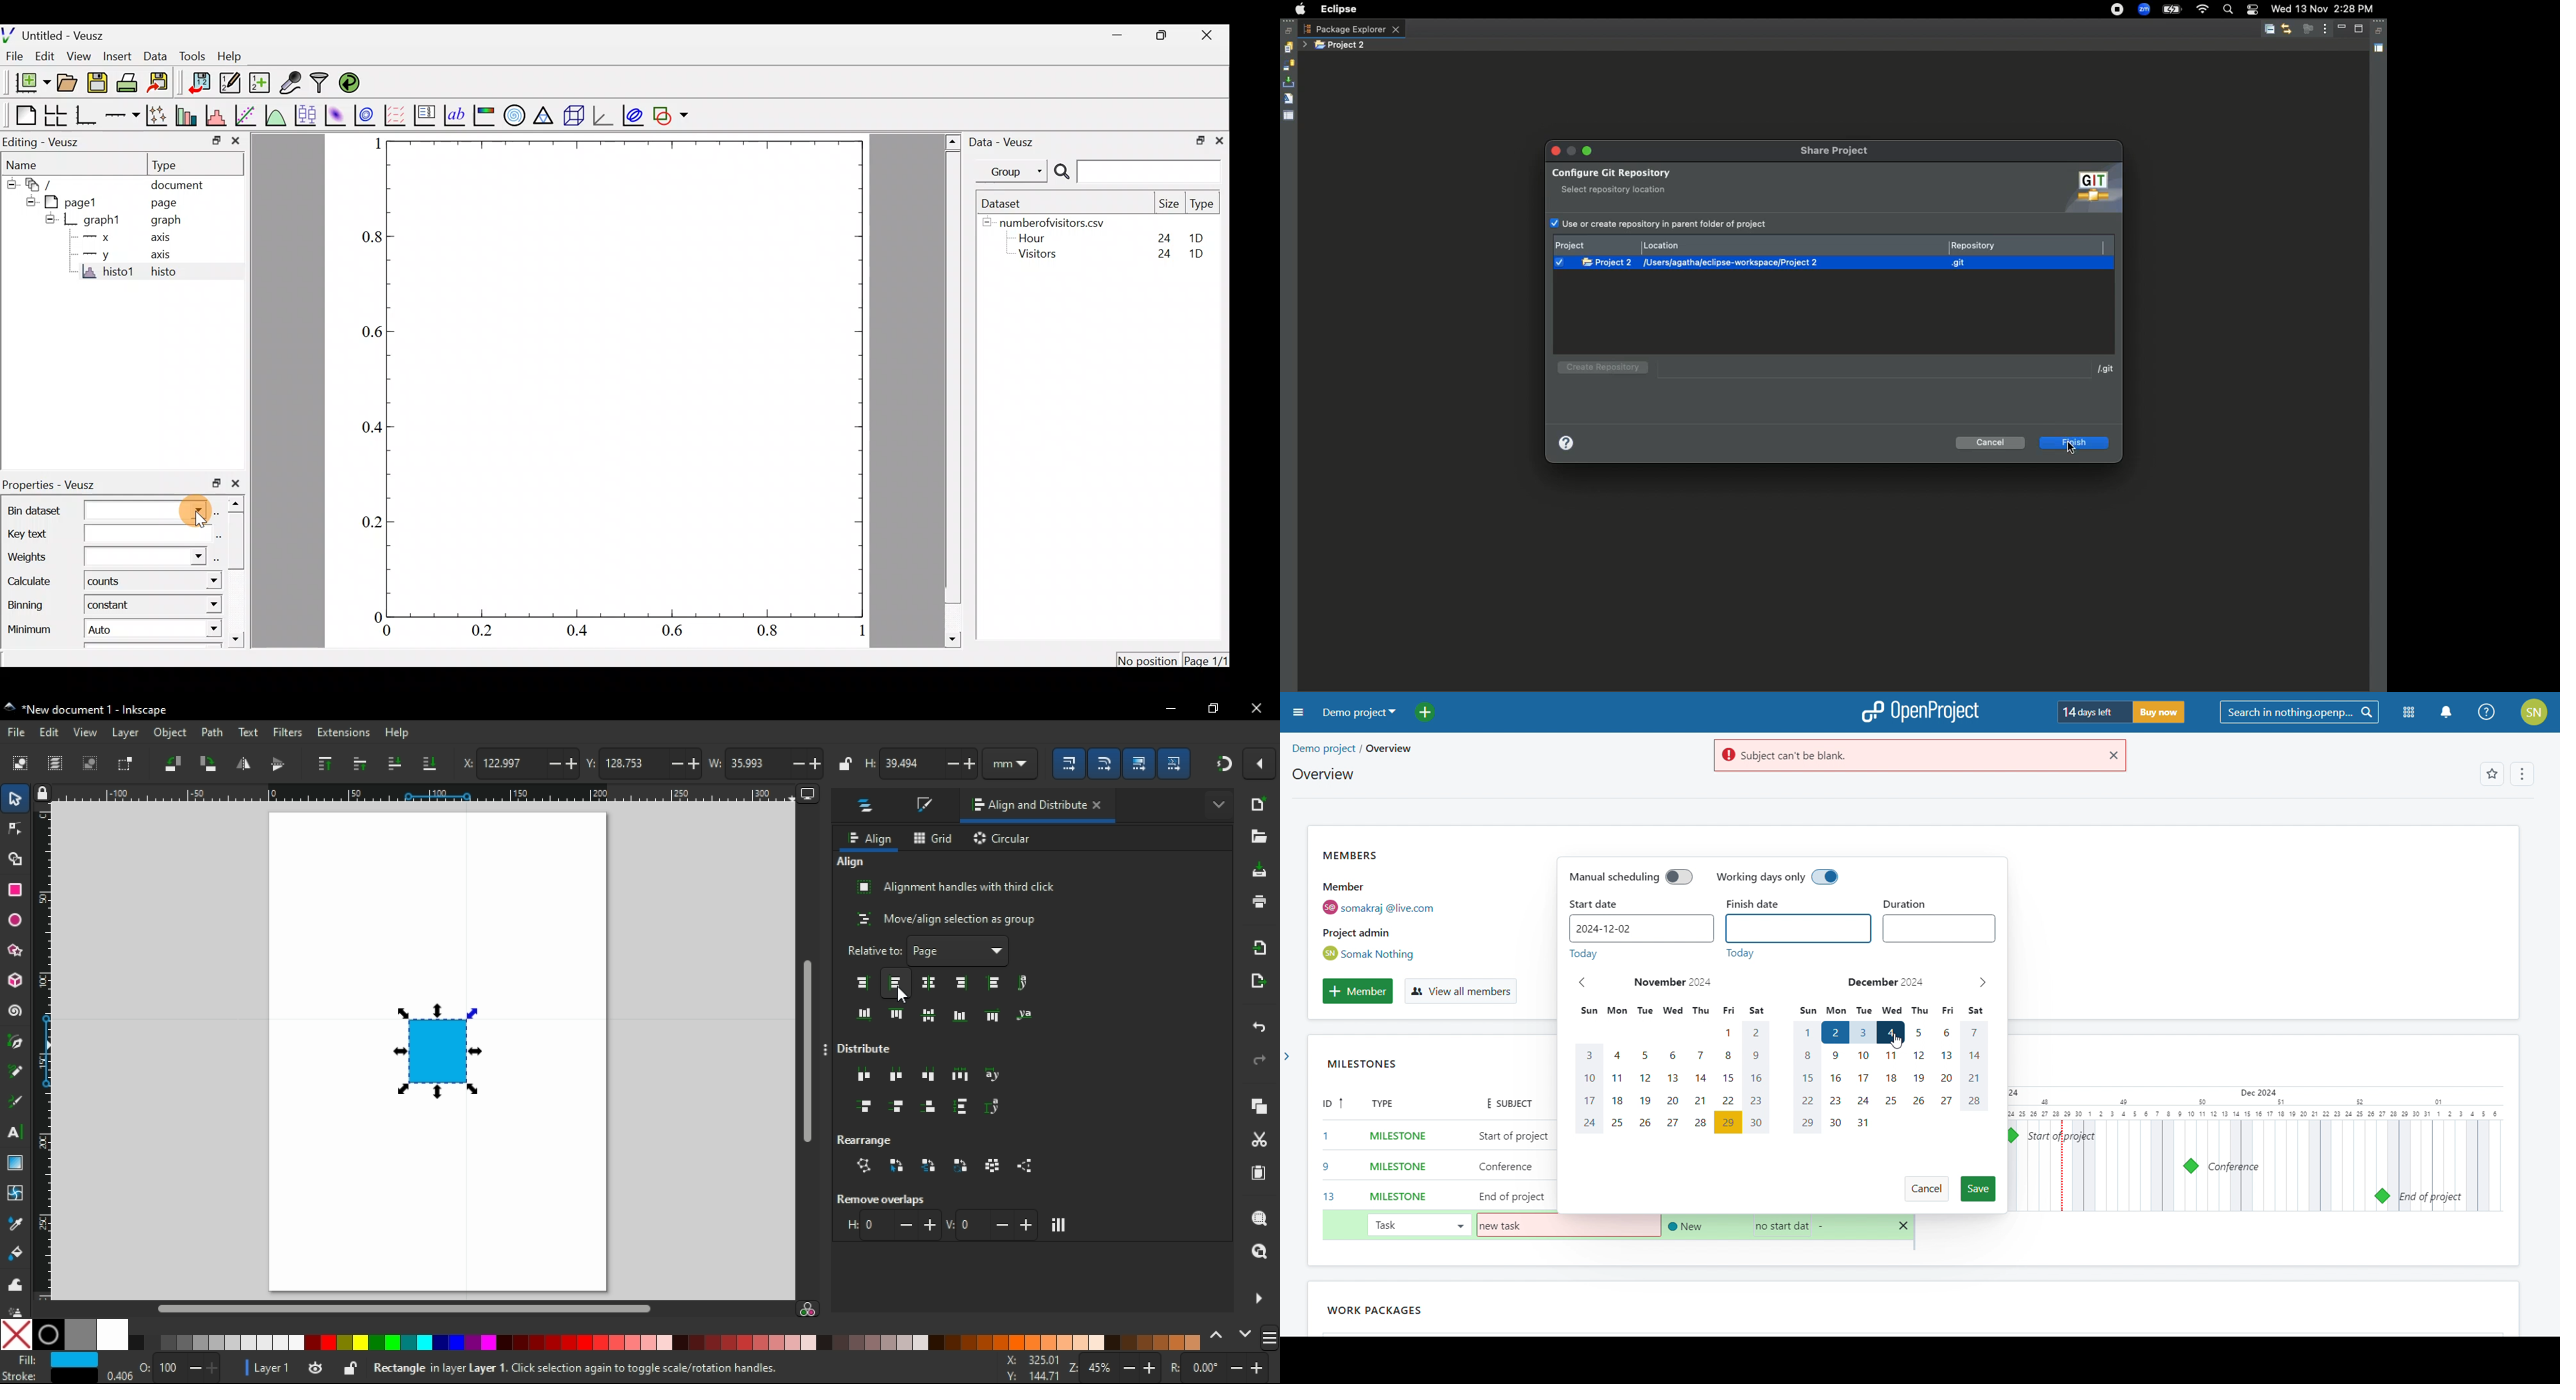 This screenshot has height=1400, width=2576. What do you see at coordinates (1558, 151) in the screenshot?
I see `Close` at bounding box center [1558, 151].